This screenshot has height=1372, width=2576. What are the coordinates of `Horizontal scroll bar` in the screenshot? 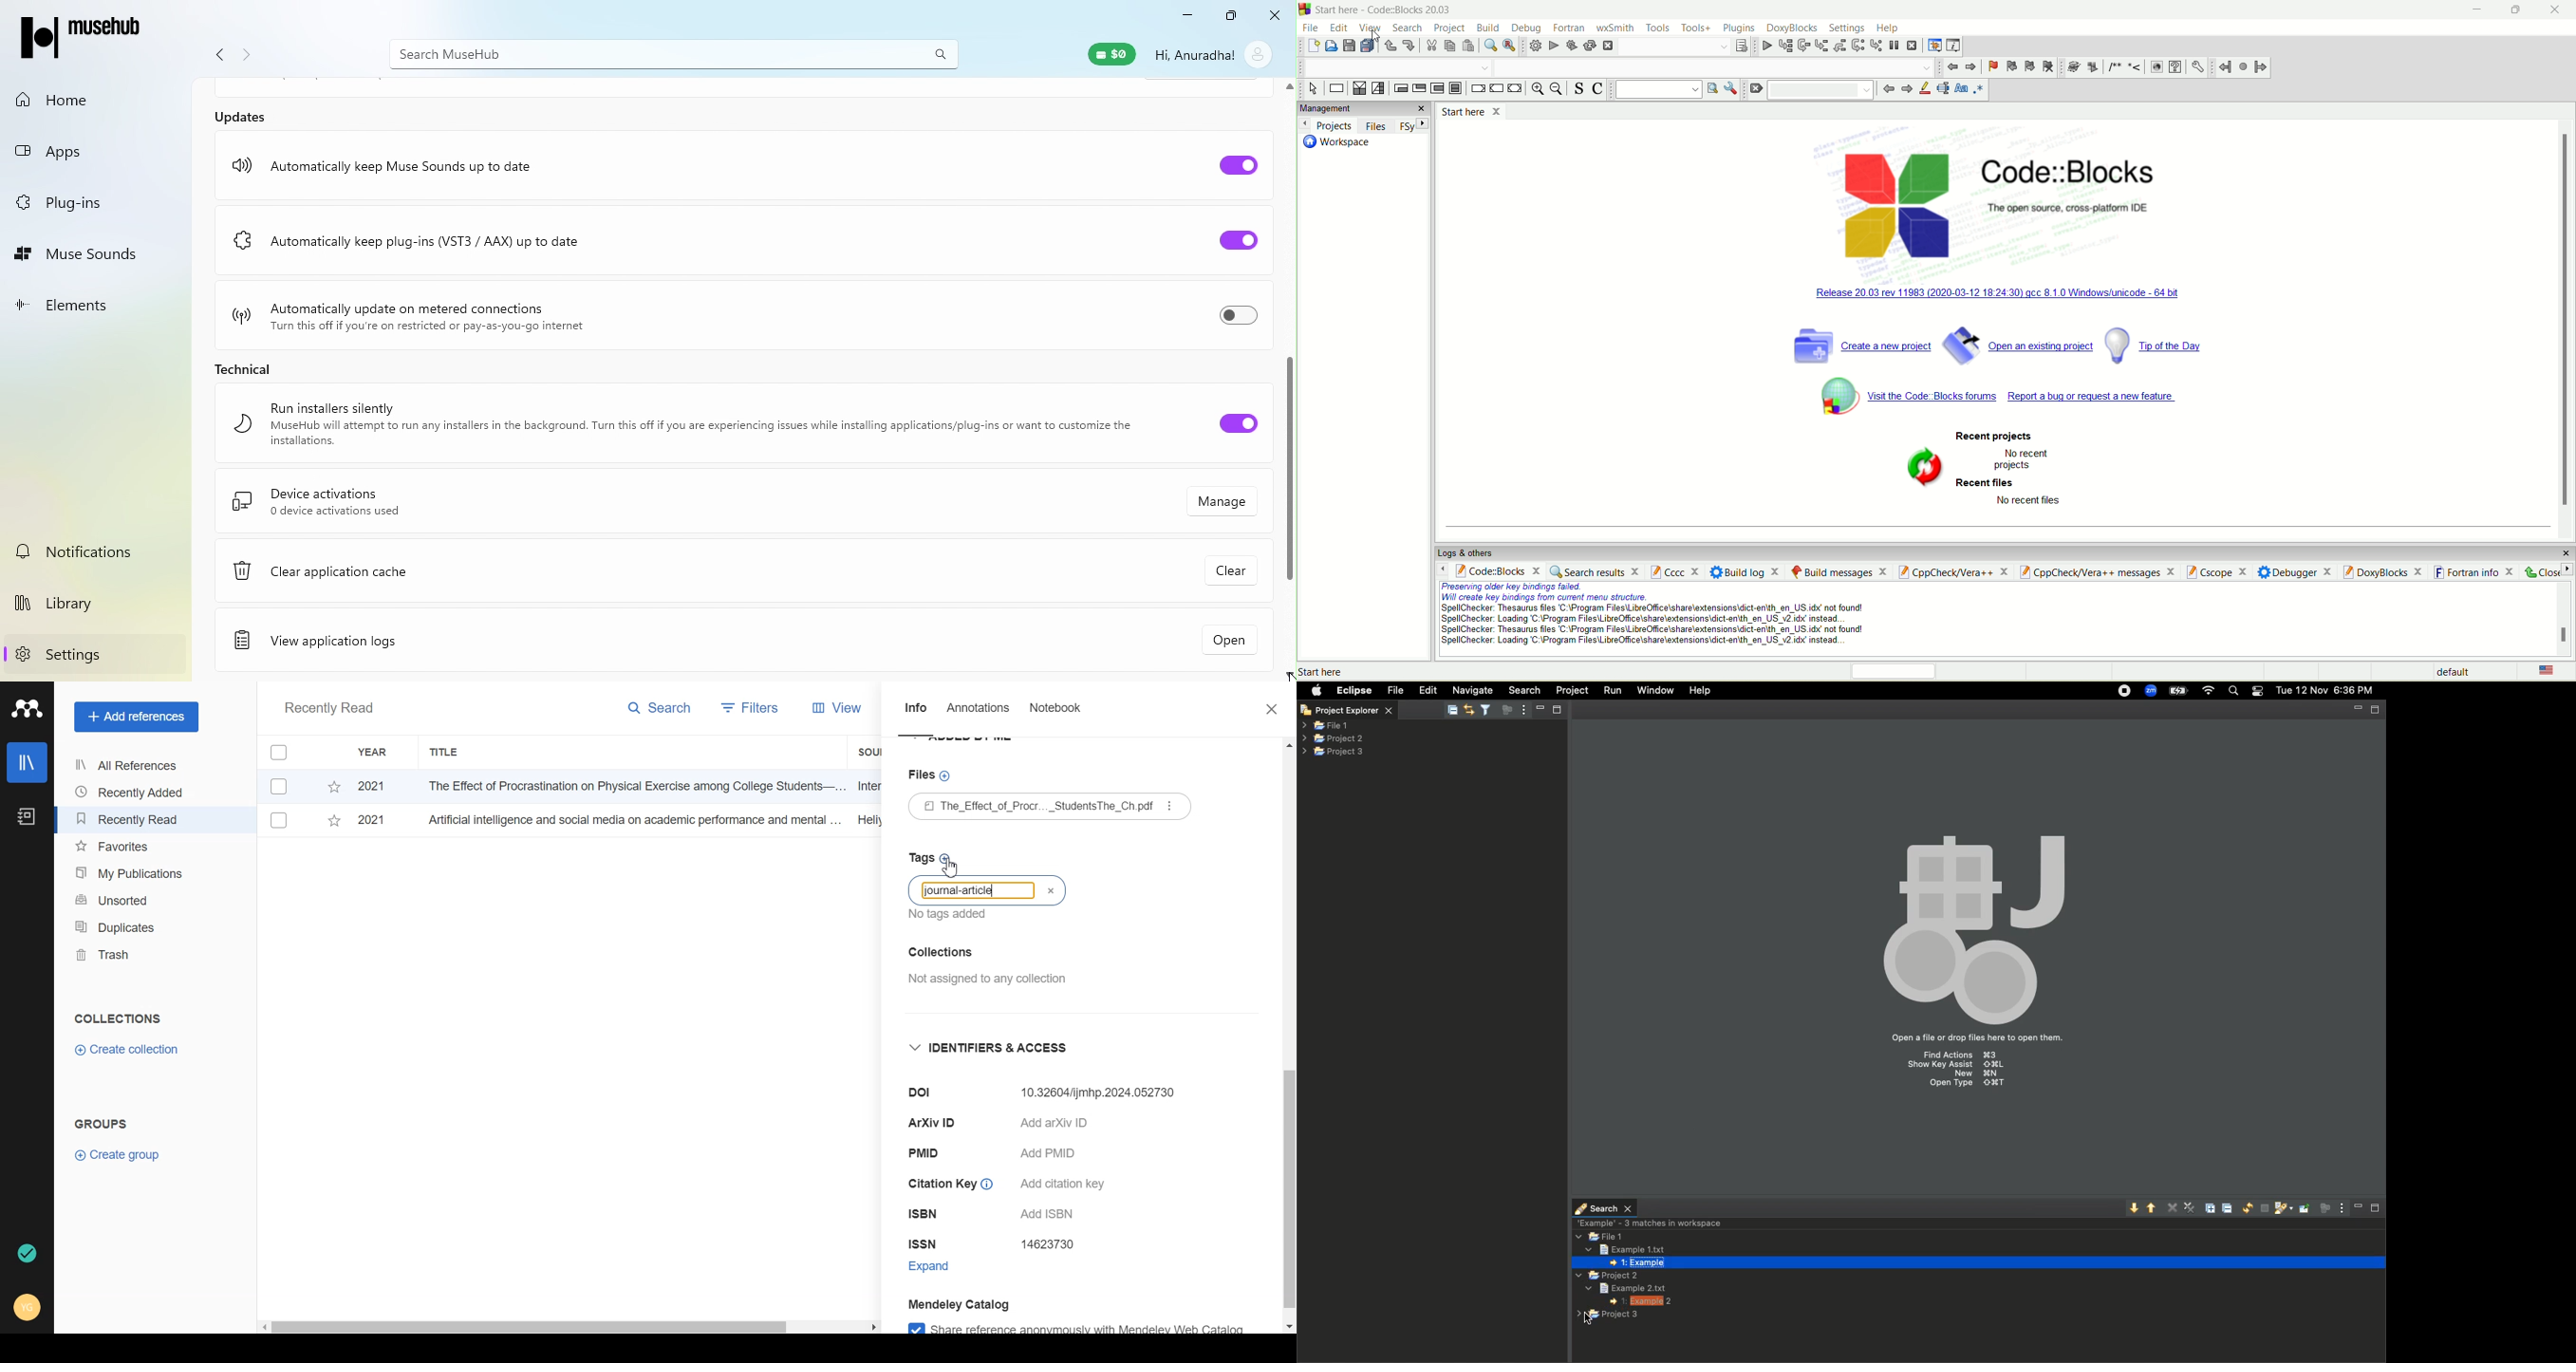 It's located at (569, 1326).